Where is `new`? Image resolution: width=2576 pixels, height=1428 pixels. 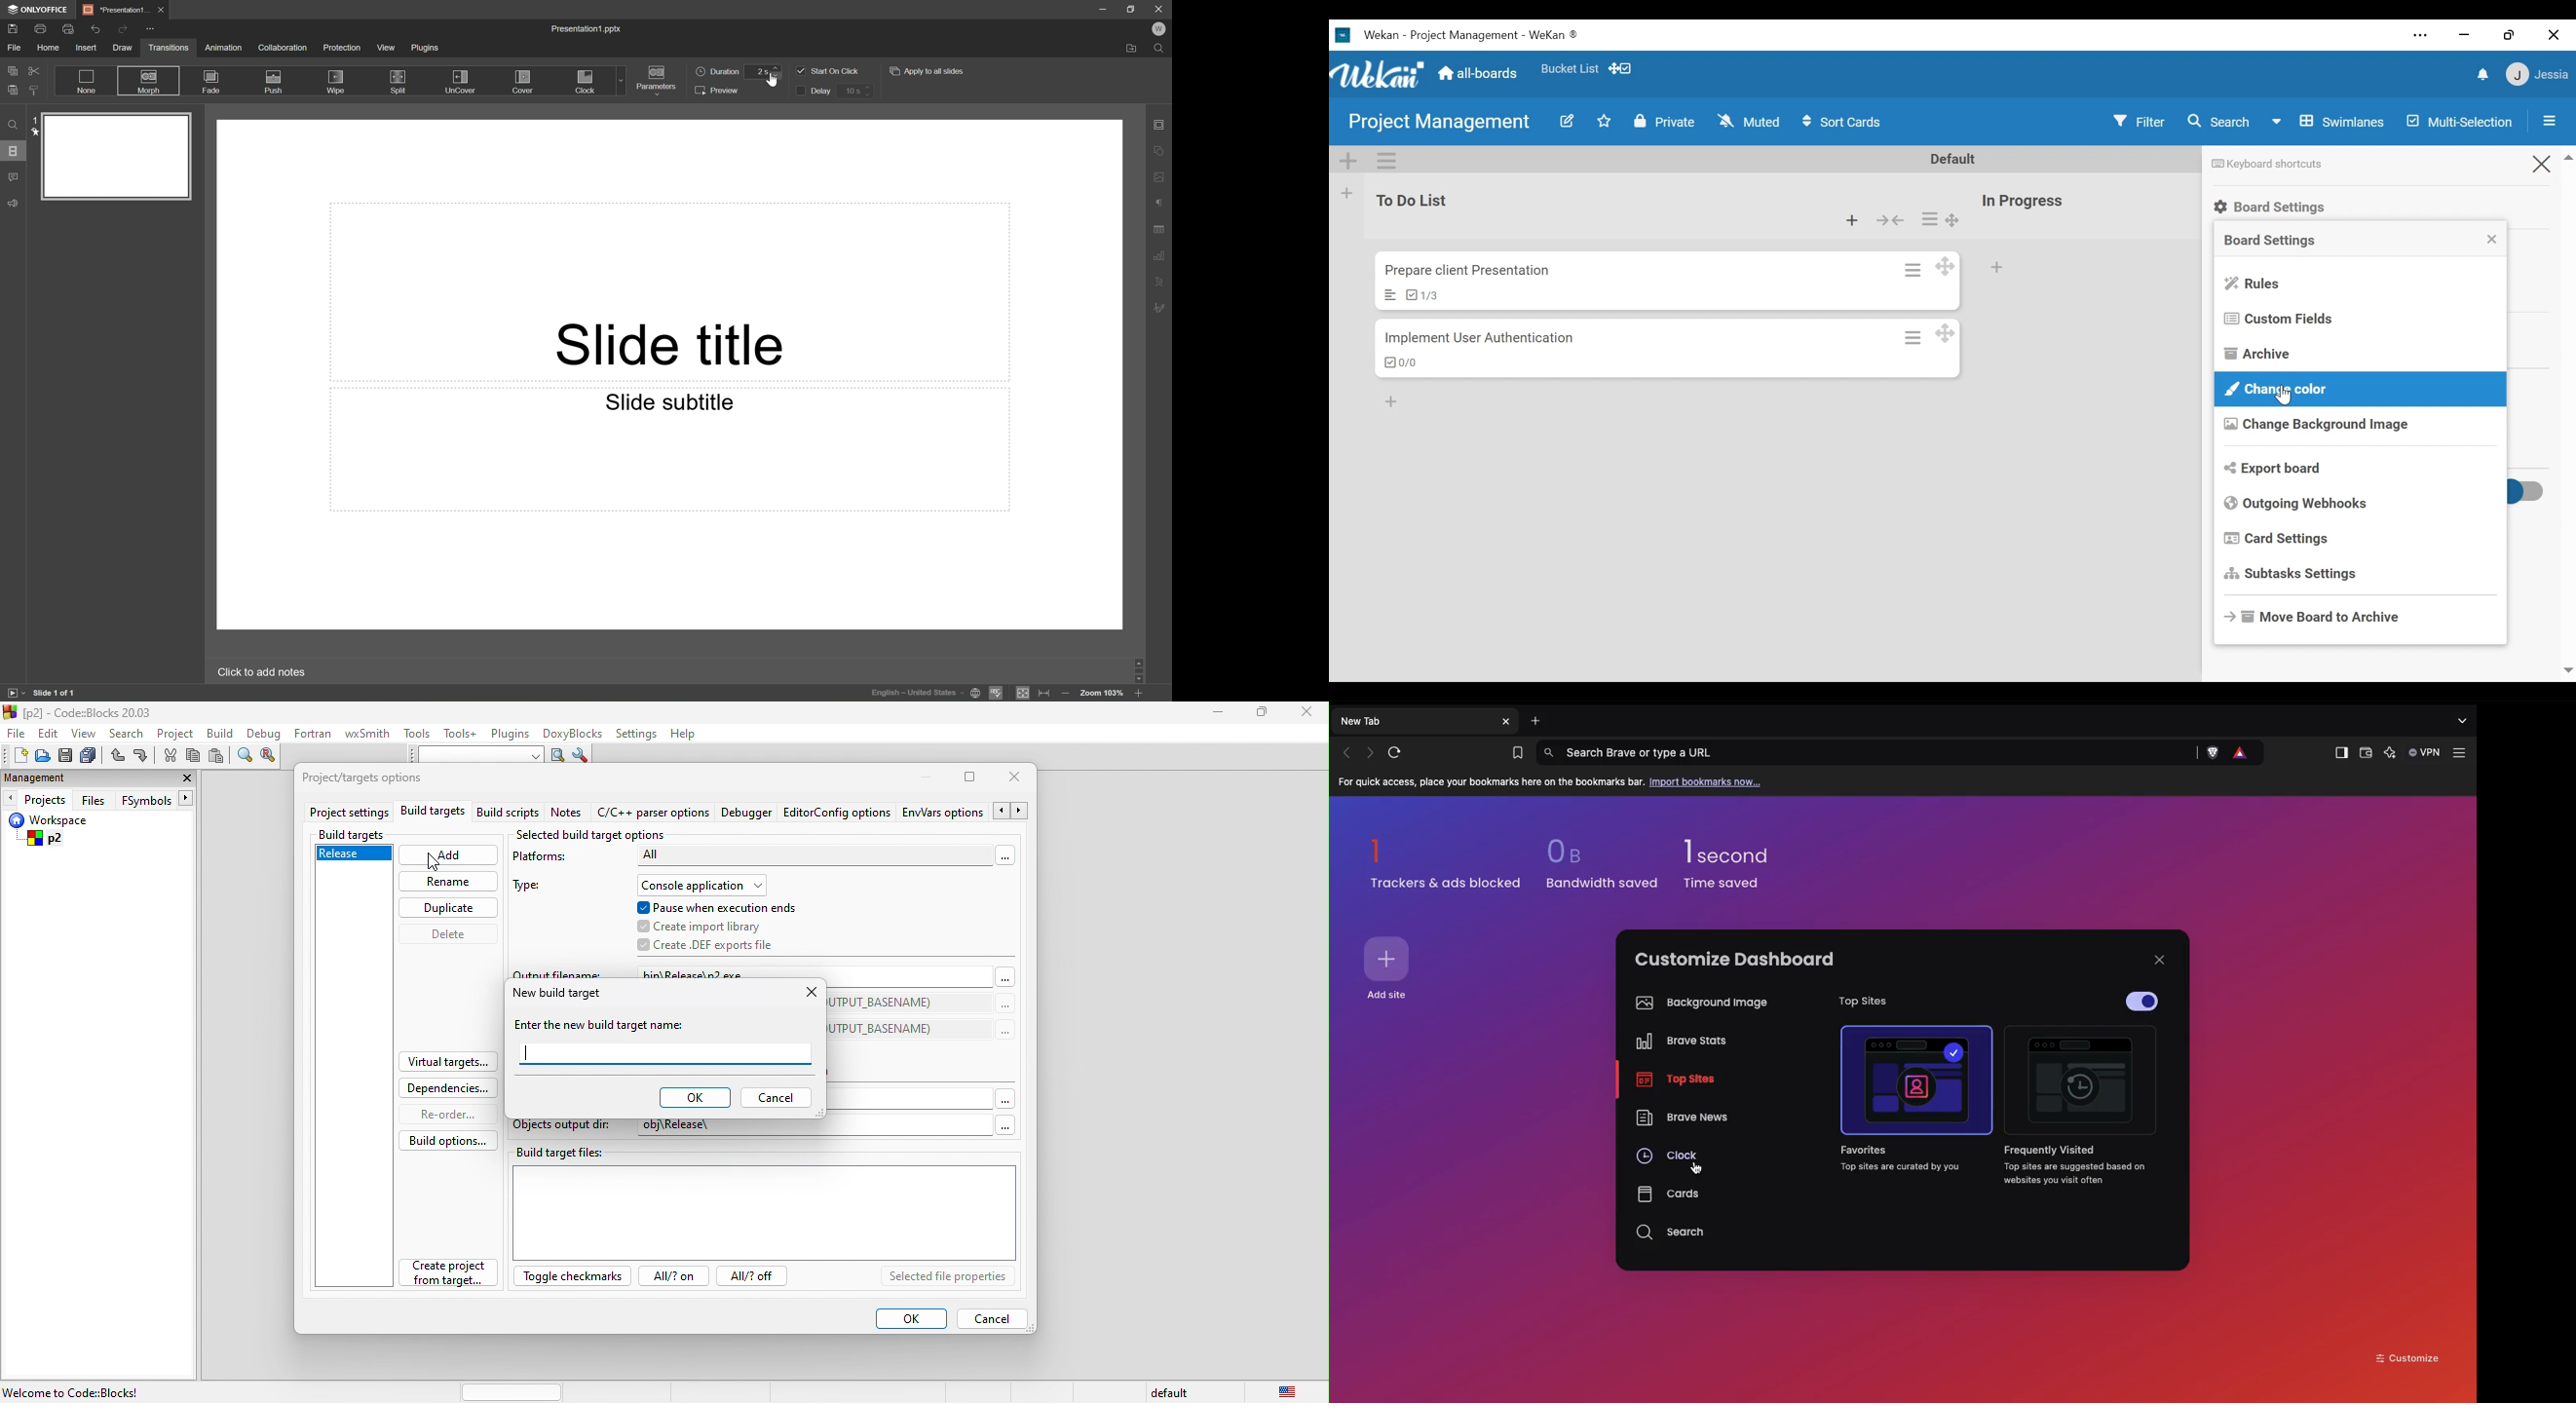 new is located at coordinates (15, 755).